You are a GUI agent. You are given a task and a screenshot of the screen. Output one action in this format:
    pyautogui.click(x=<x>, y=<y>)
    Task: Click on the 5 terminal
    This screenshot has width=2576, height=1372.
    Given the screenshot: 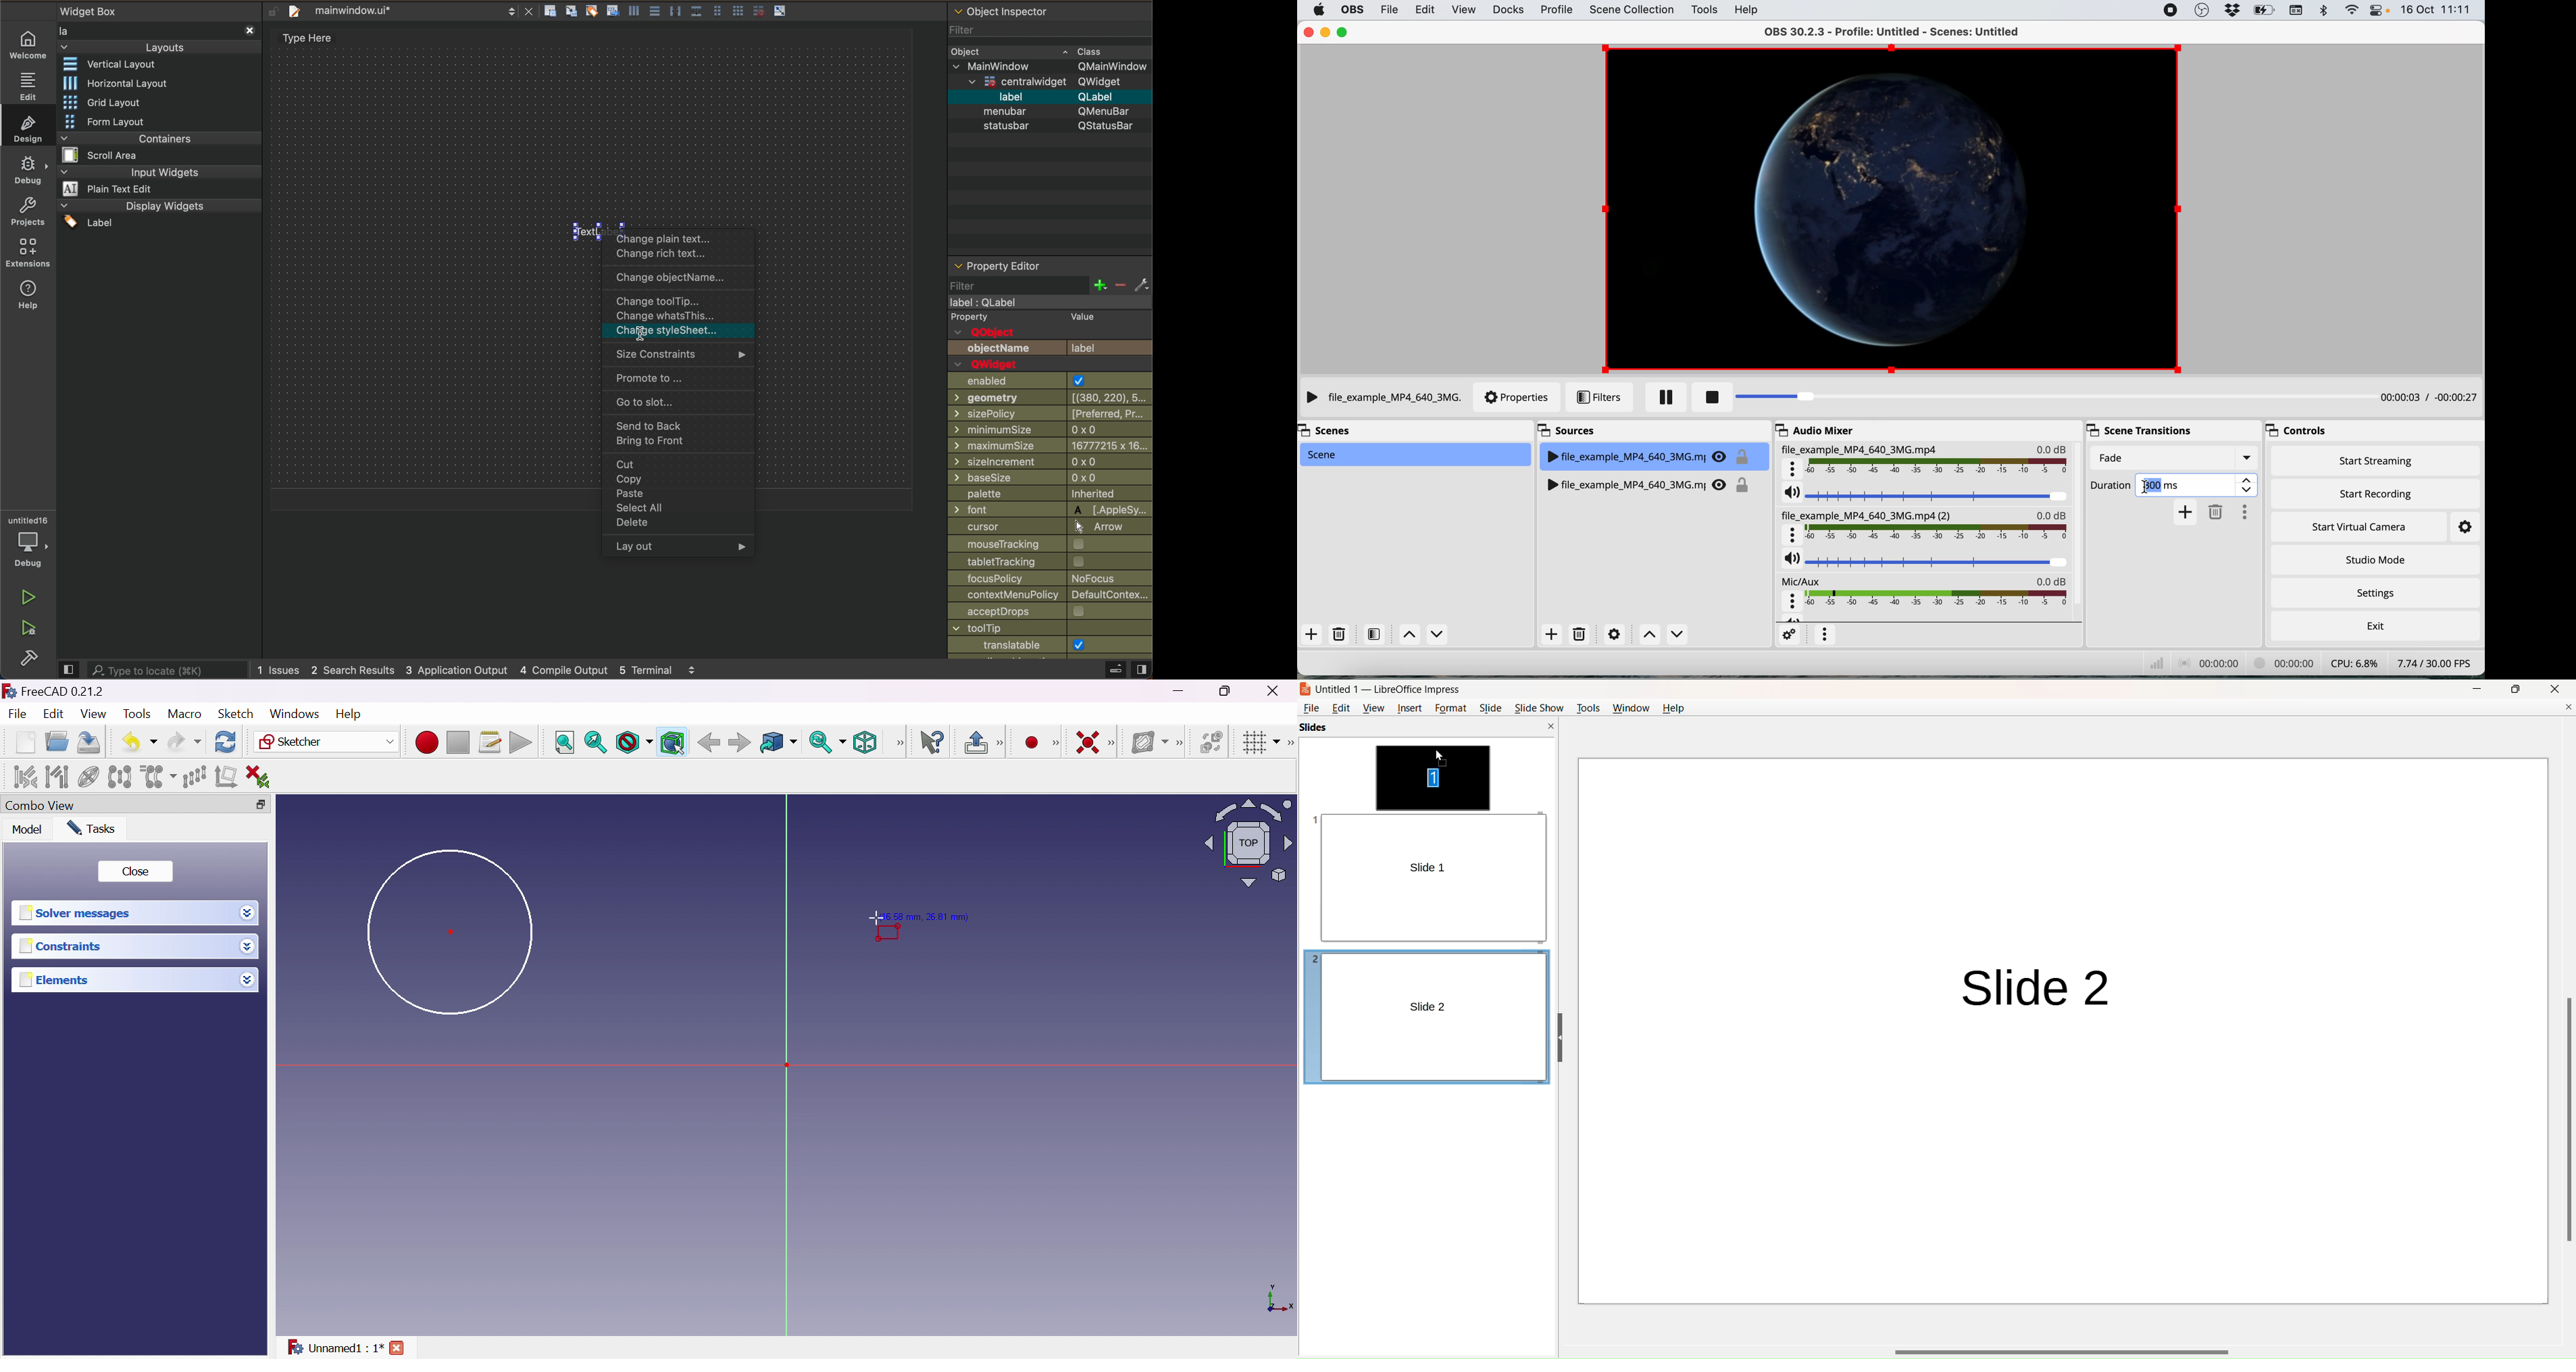 What is the action you would take?
    pyautogui.click(x=665, y=667)
    